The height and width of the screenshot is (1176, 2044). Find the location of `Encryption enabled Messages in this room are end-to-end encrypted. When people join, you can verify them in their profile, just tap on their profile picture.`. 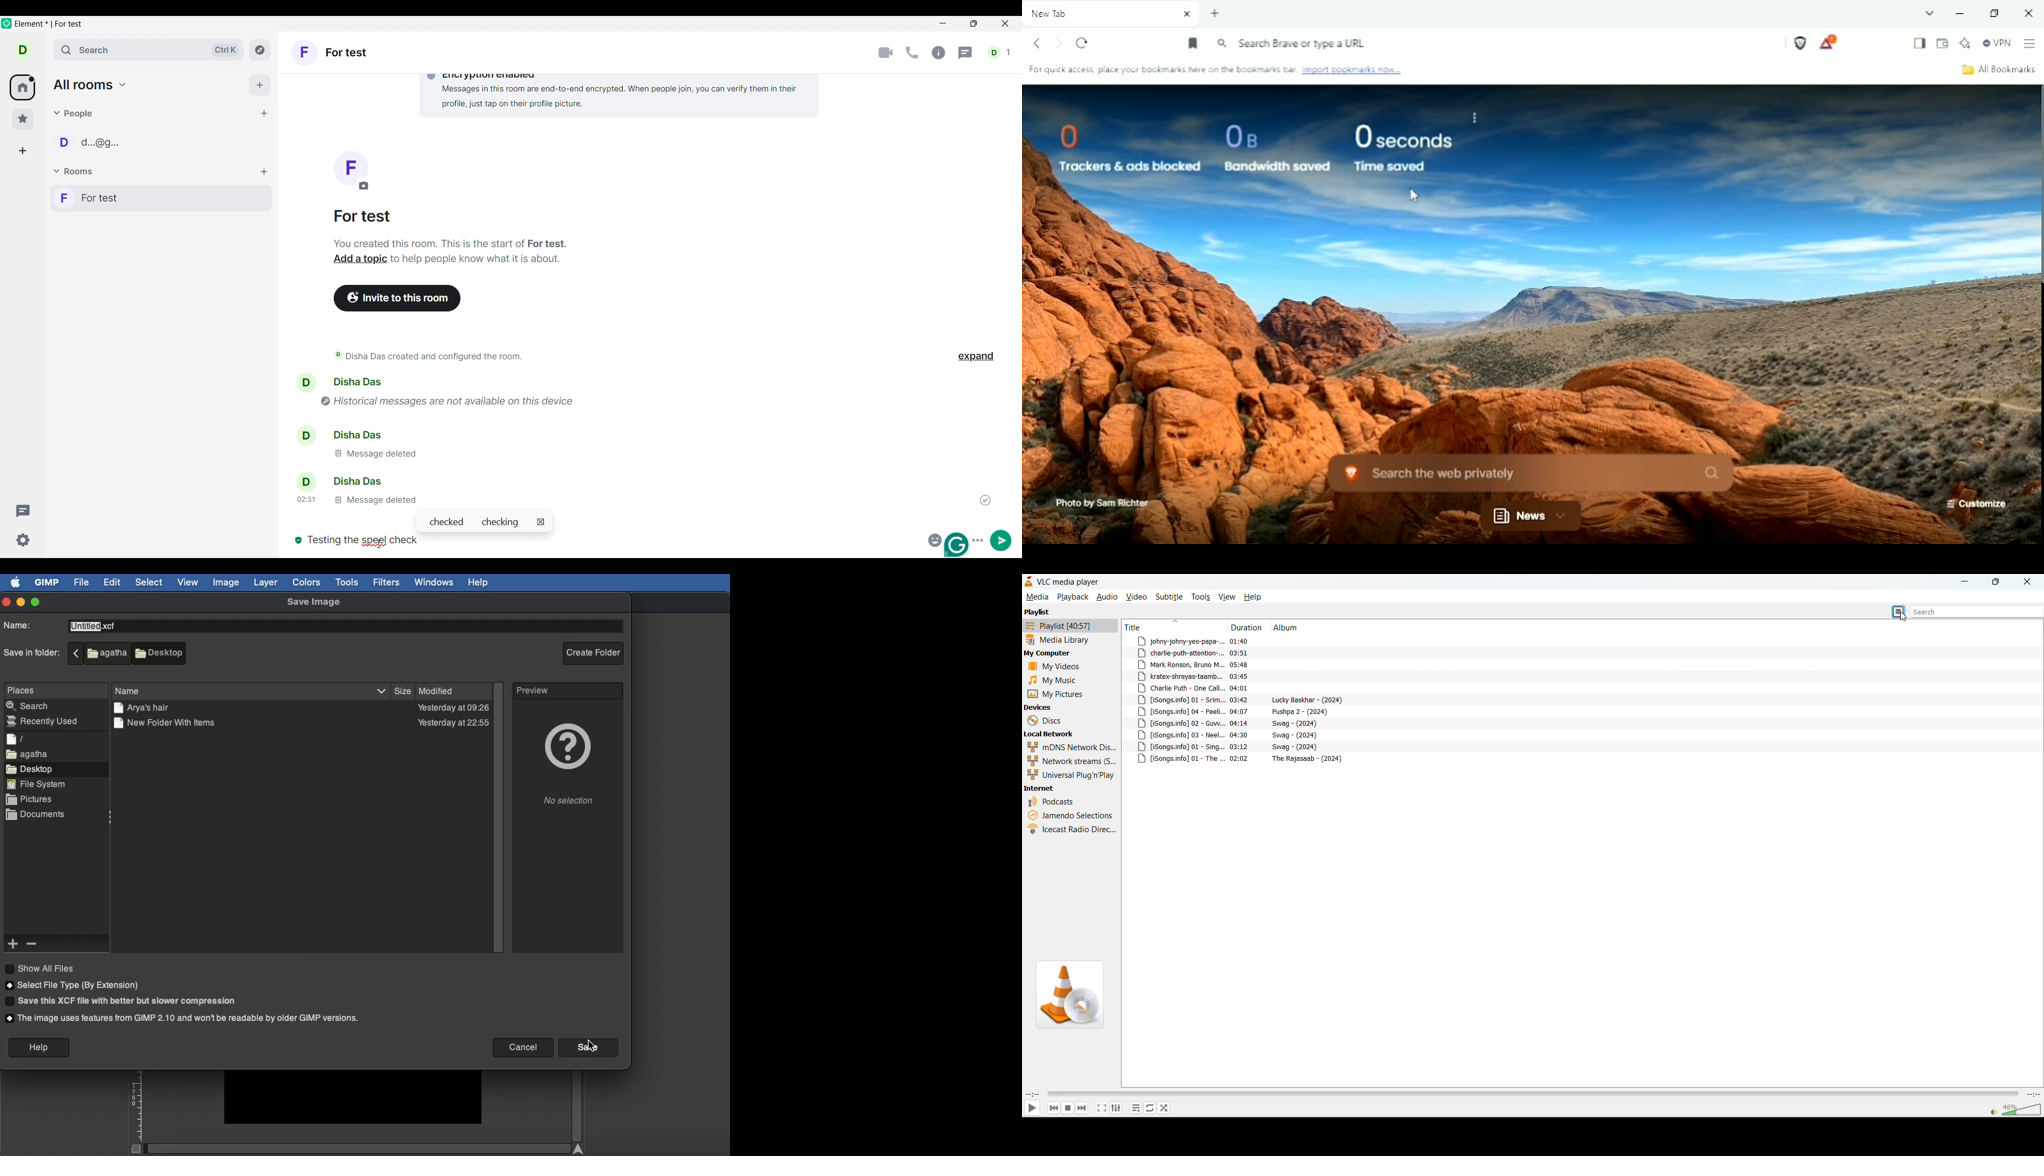

Encryption enabled Messages in this room are end-to-end encrypted. When people join, you can verify them in their profile, just tap on their profile picture. is located at coordinates (615, 92).